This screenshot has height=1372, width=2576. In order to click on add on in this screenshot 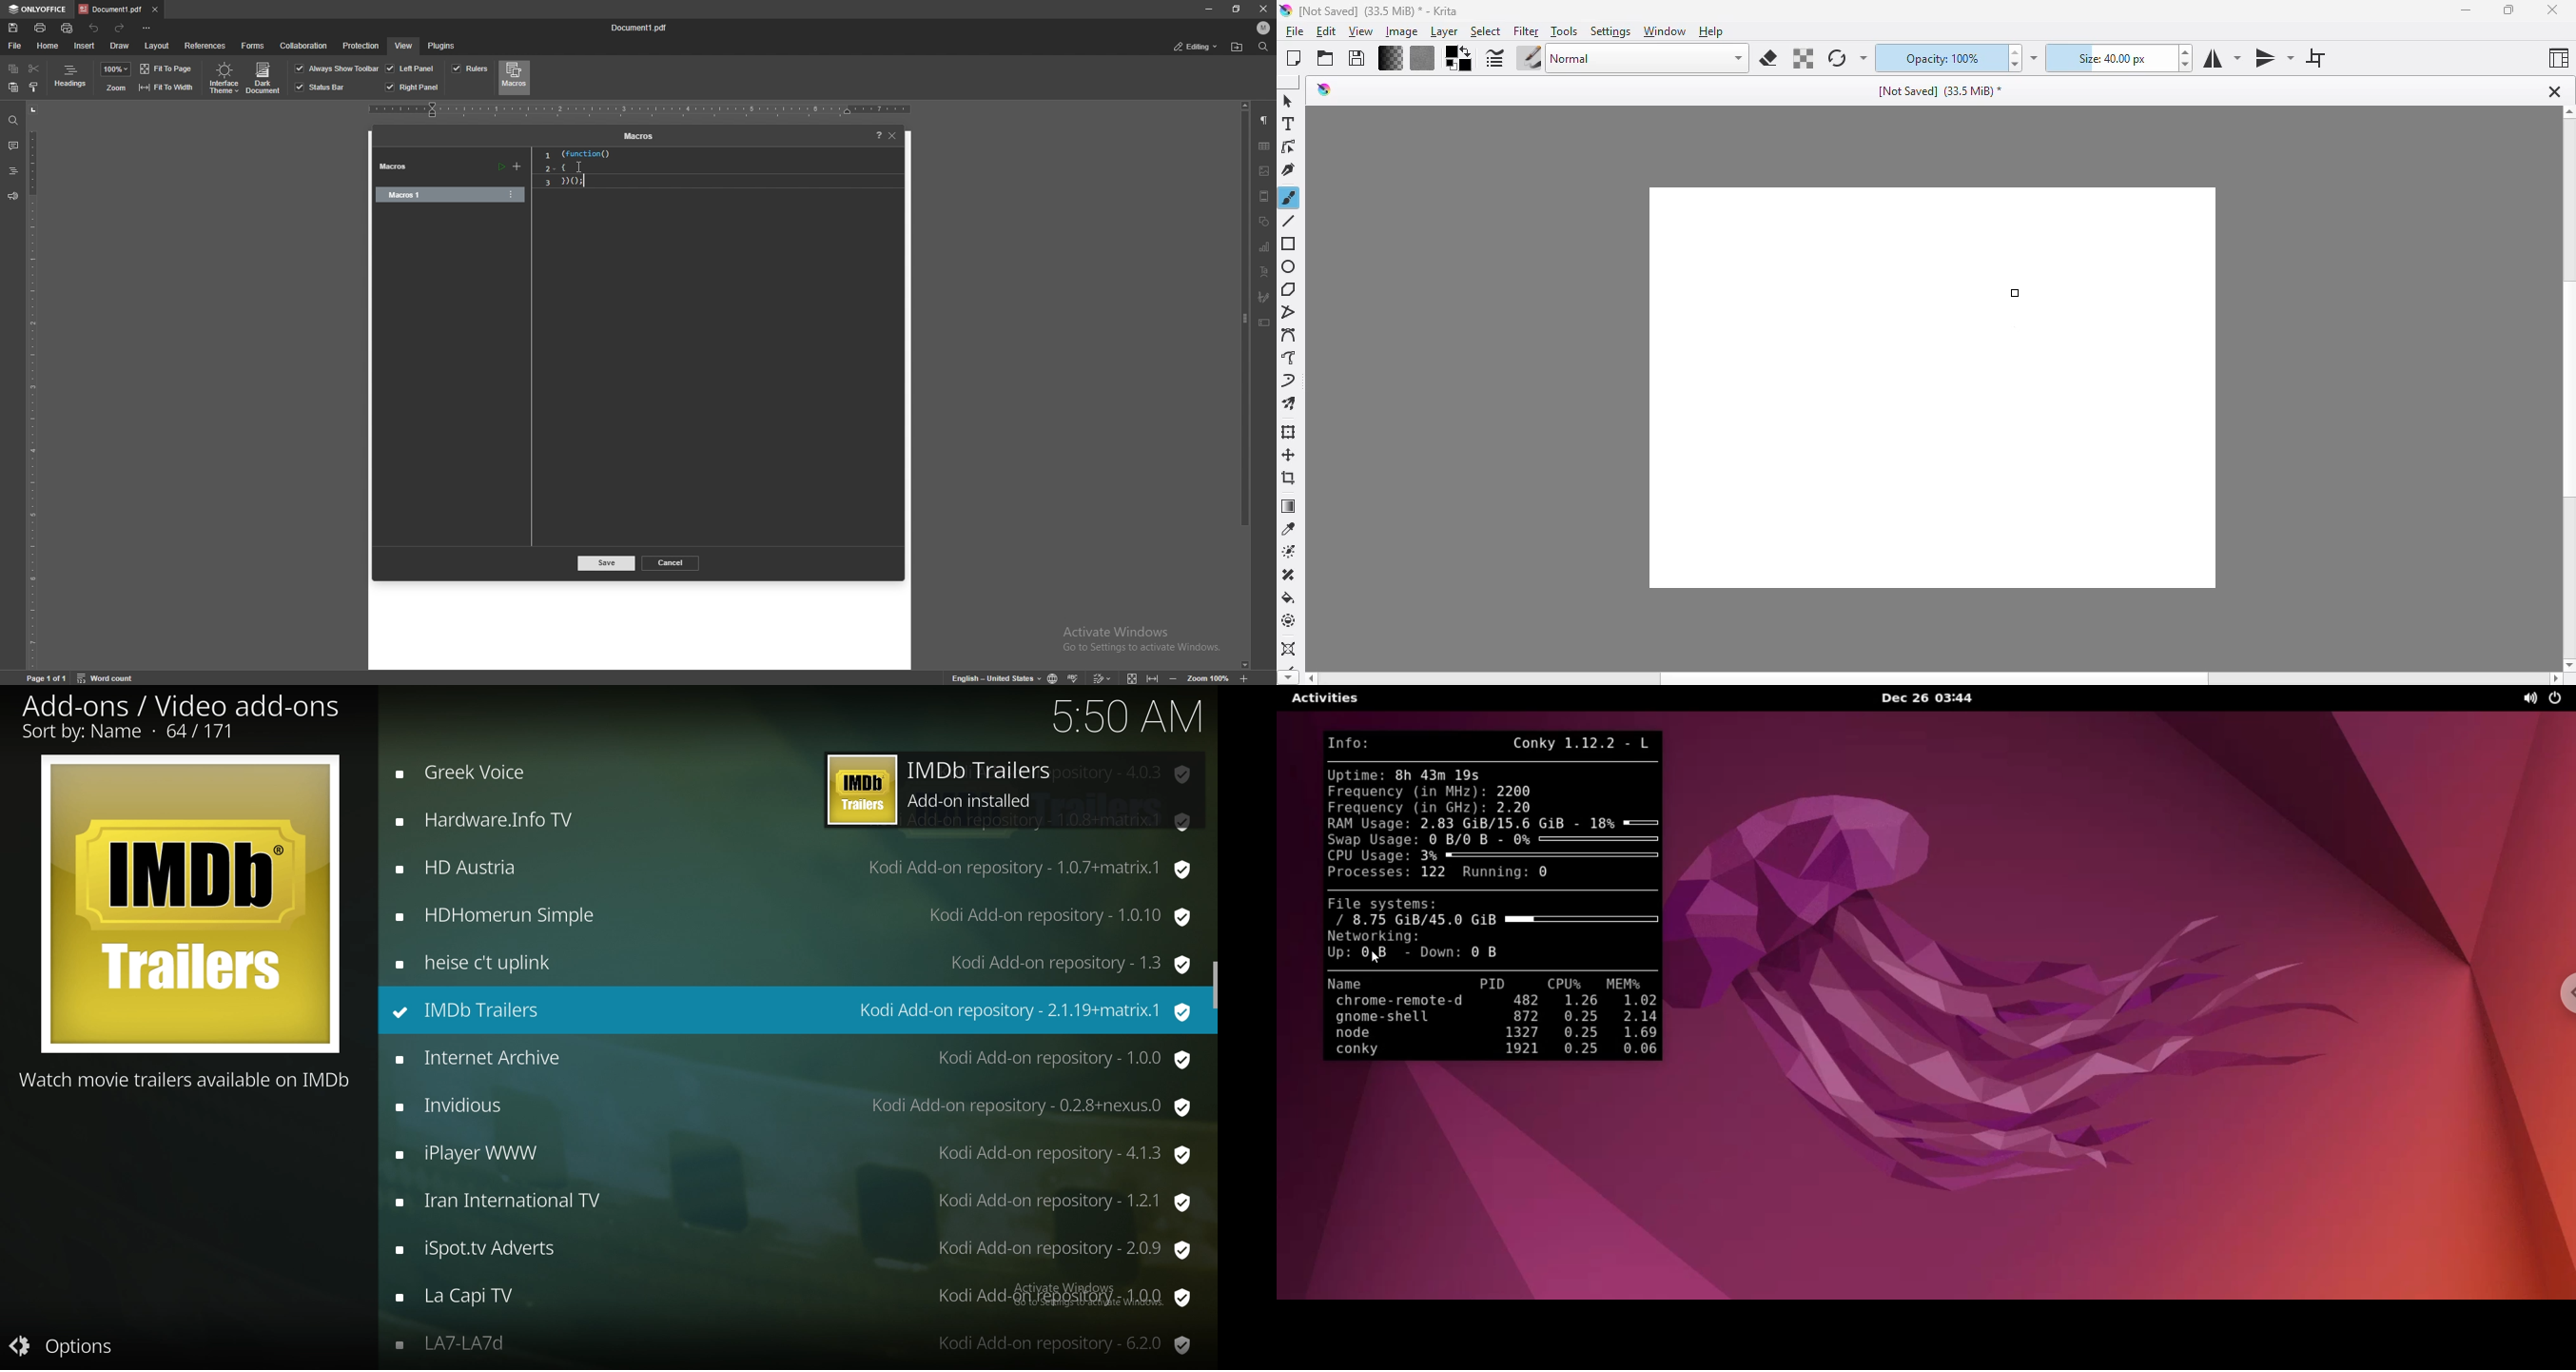, I will do `click(798, 1300)`.